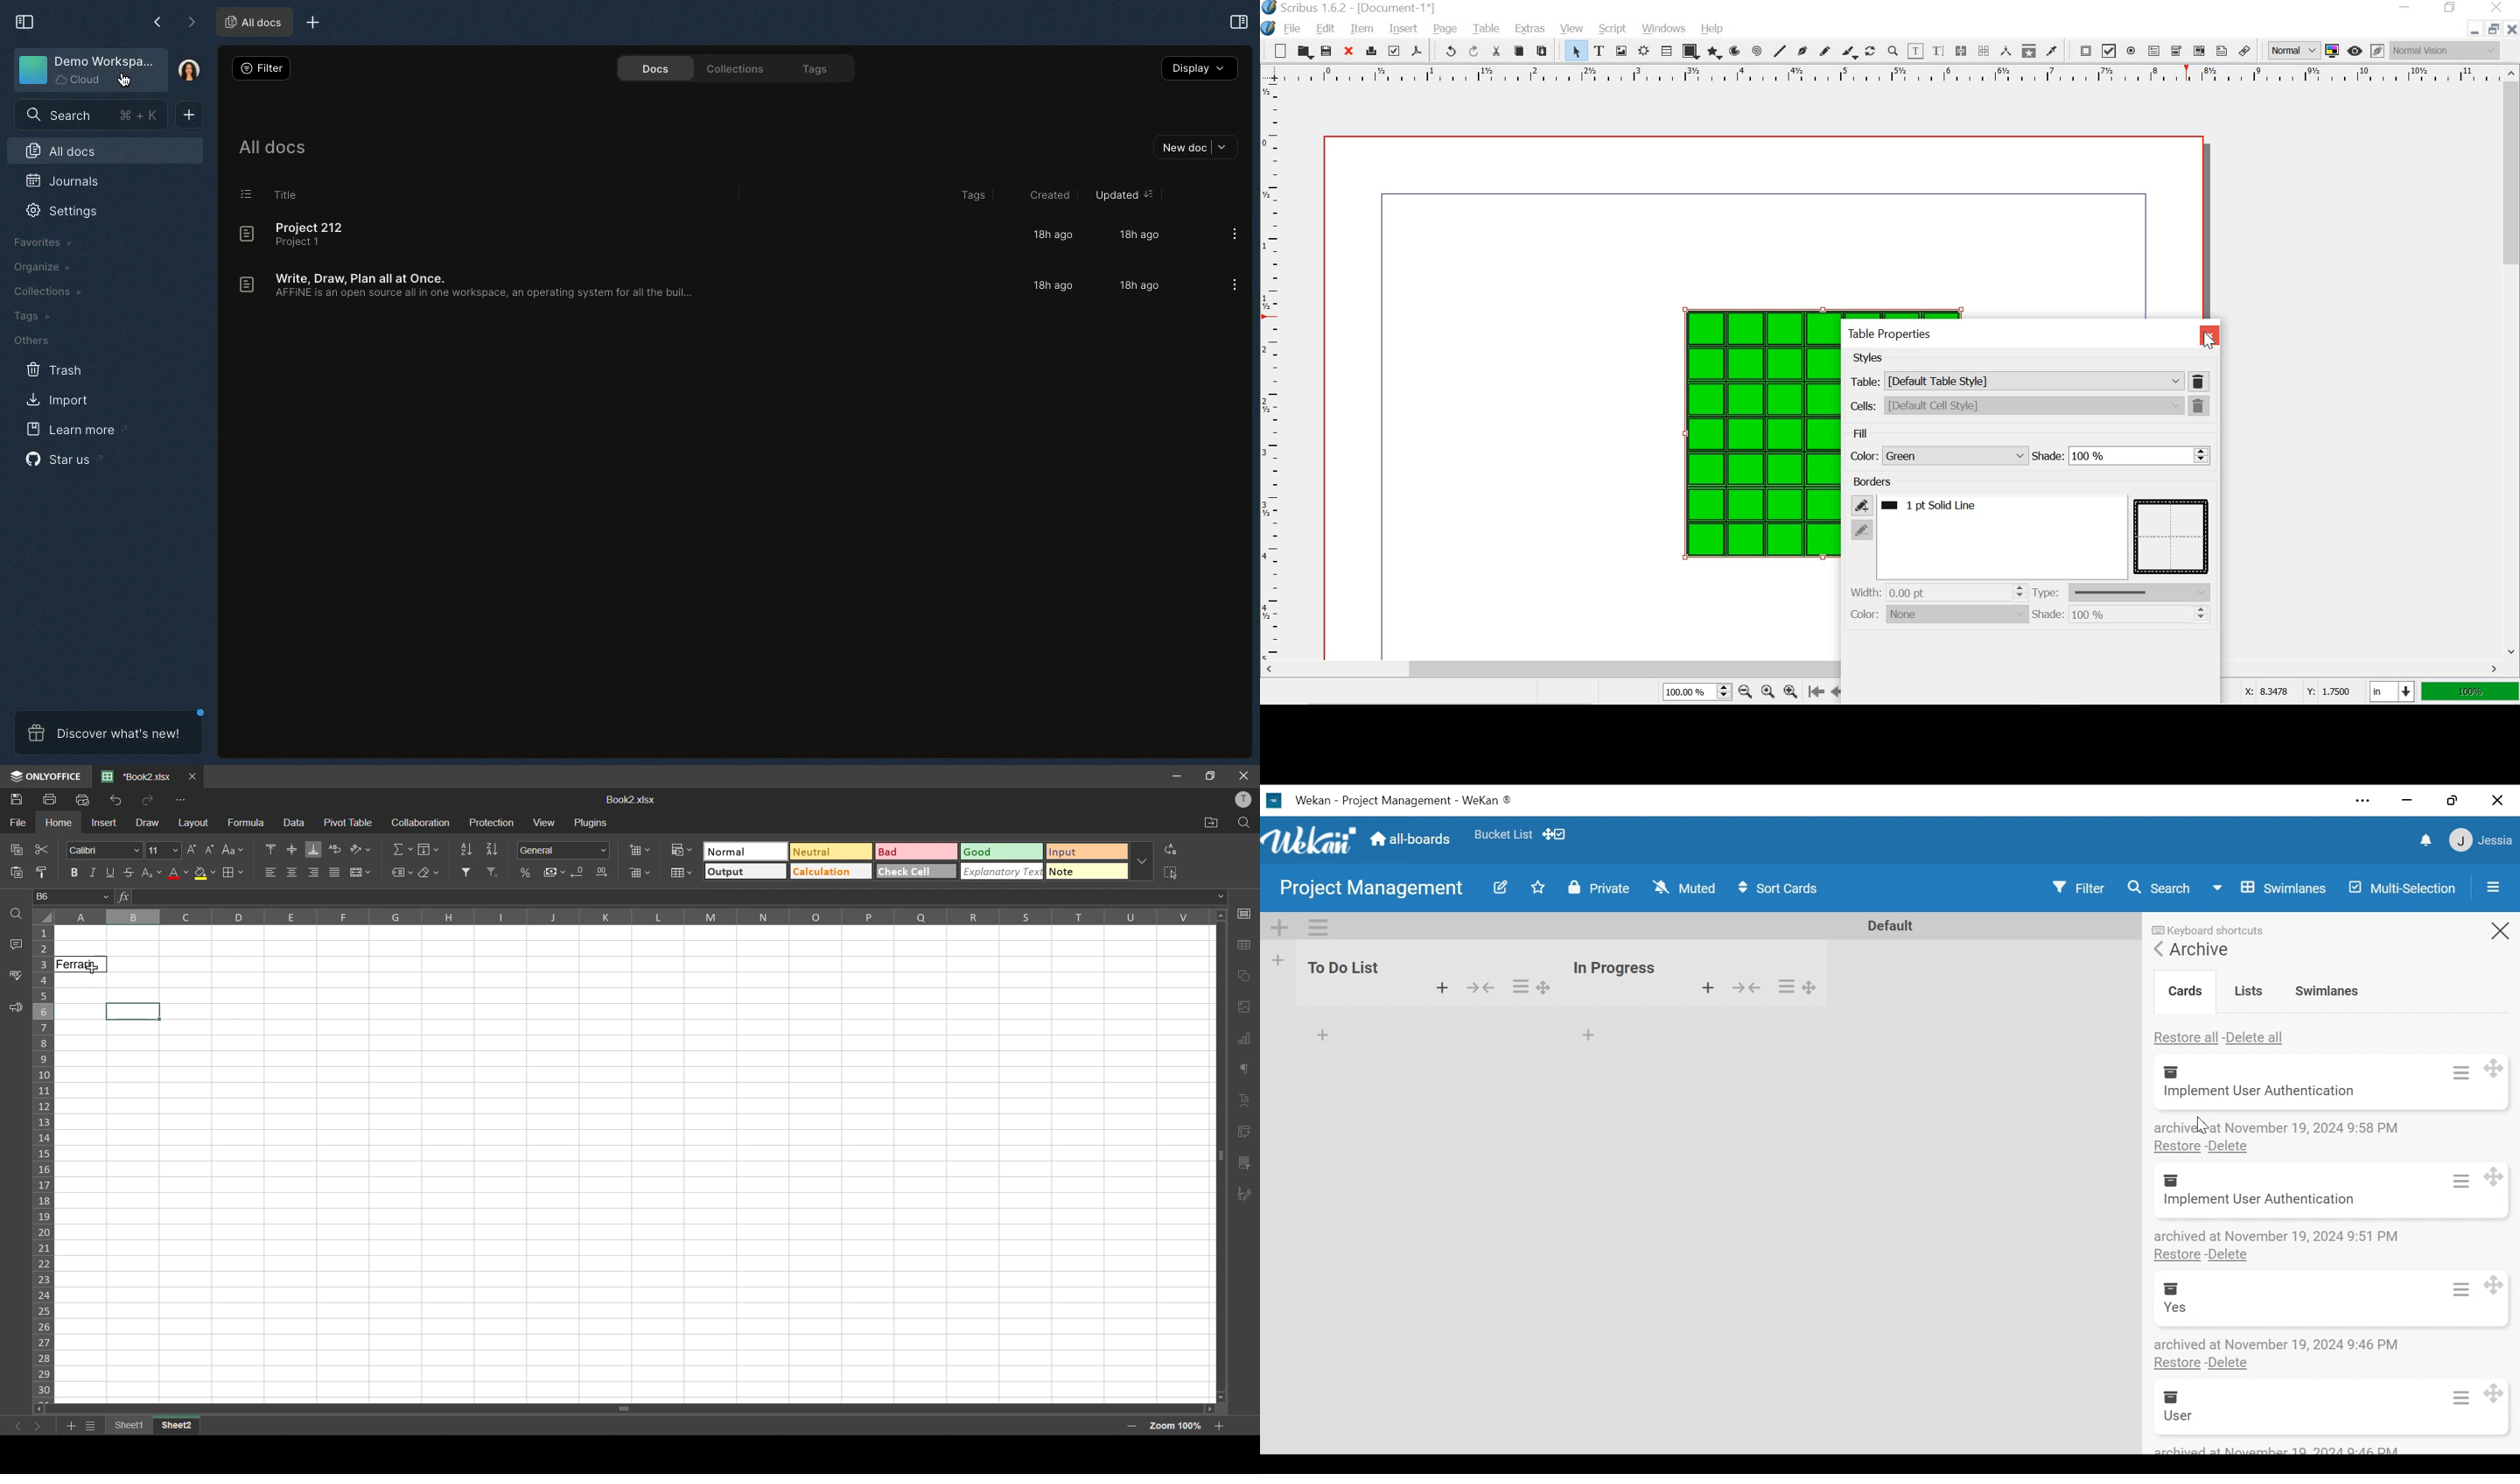 This screenshot has height=1484, width=2520. I want to click on vertical scrollbar, so click(1219, 1156).